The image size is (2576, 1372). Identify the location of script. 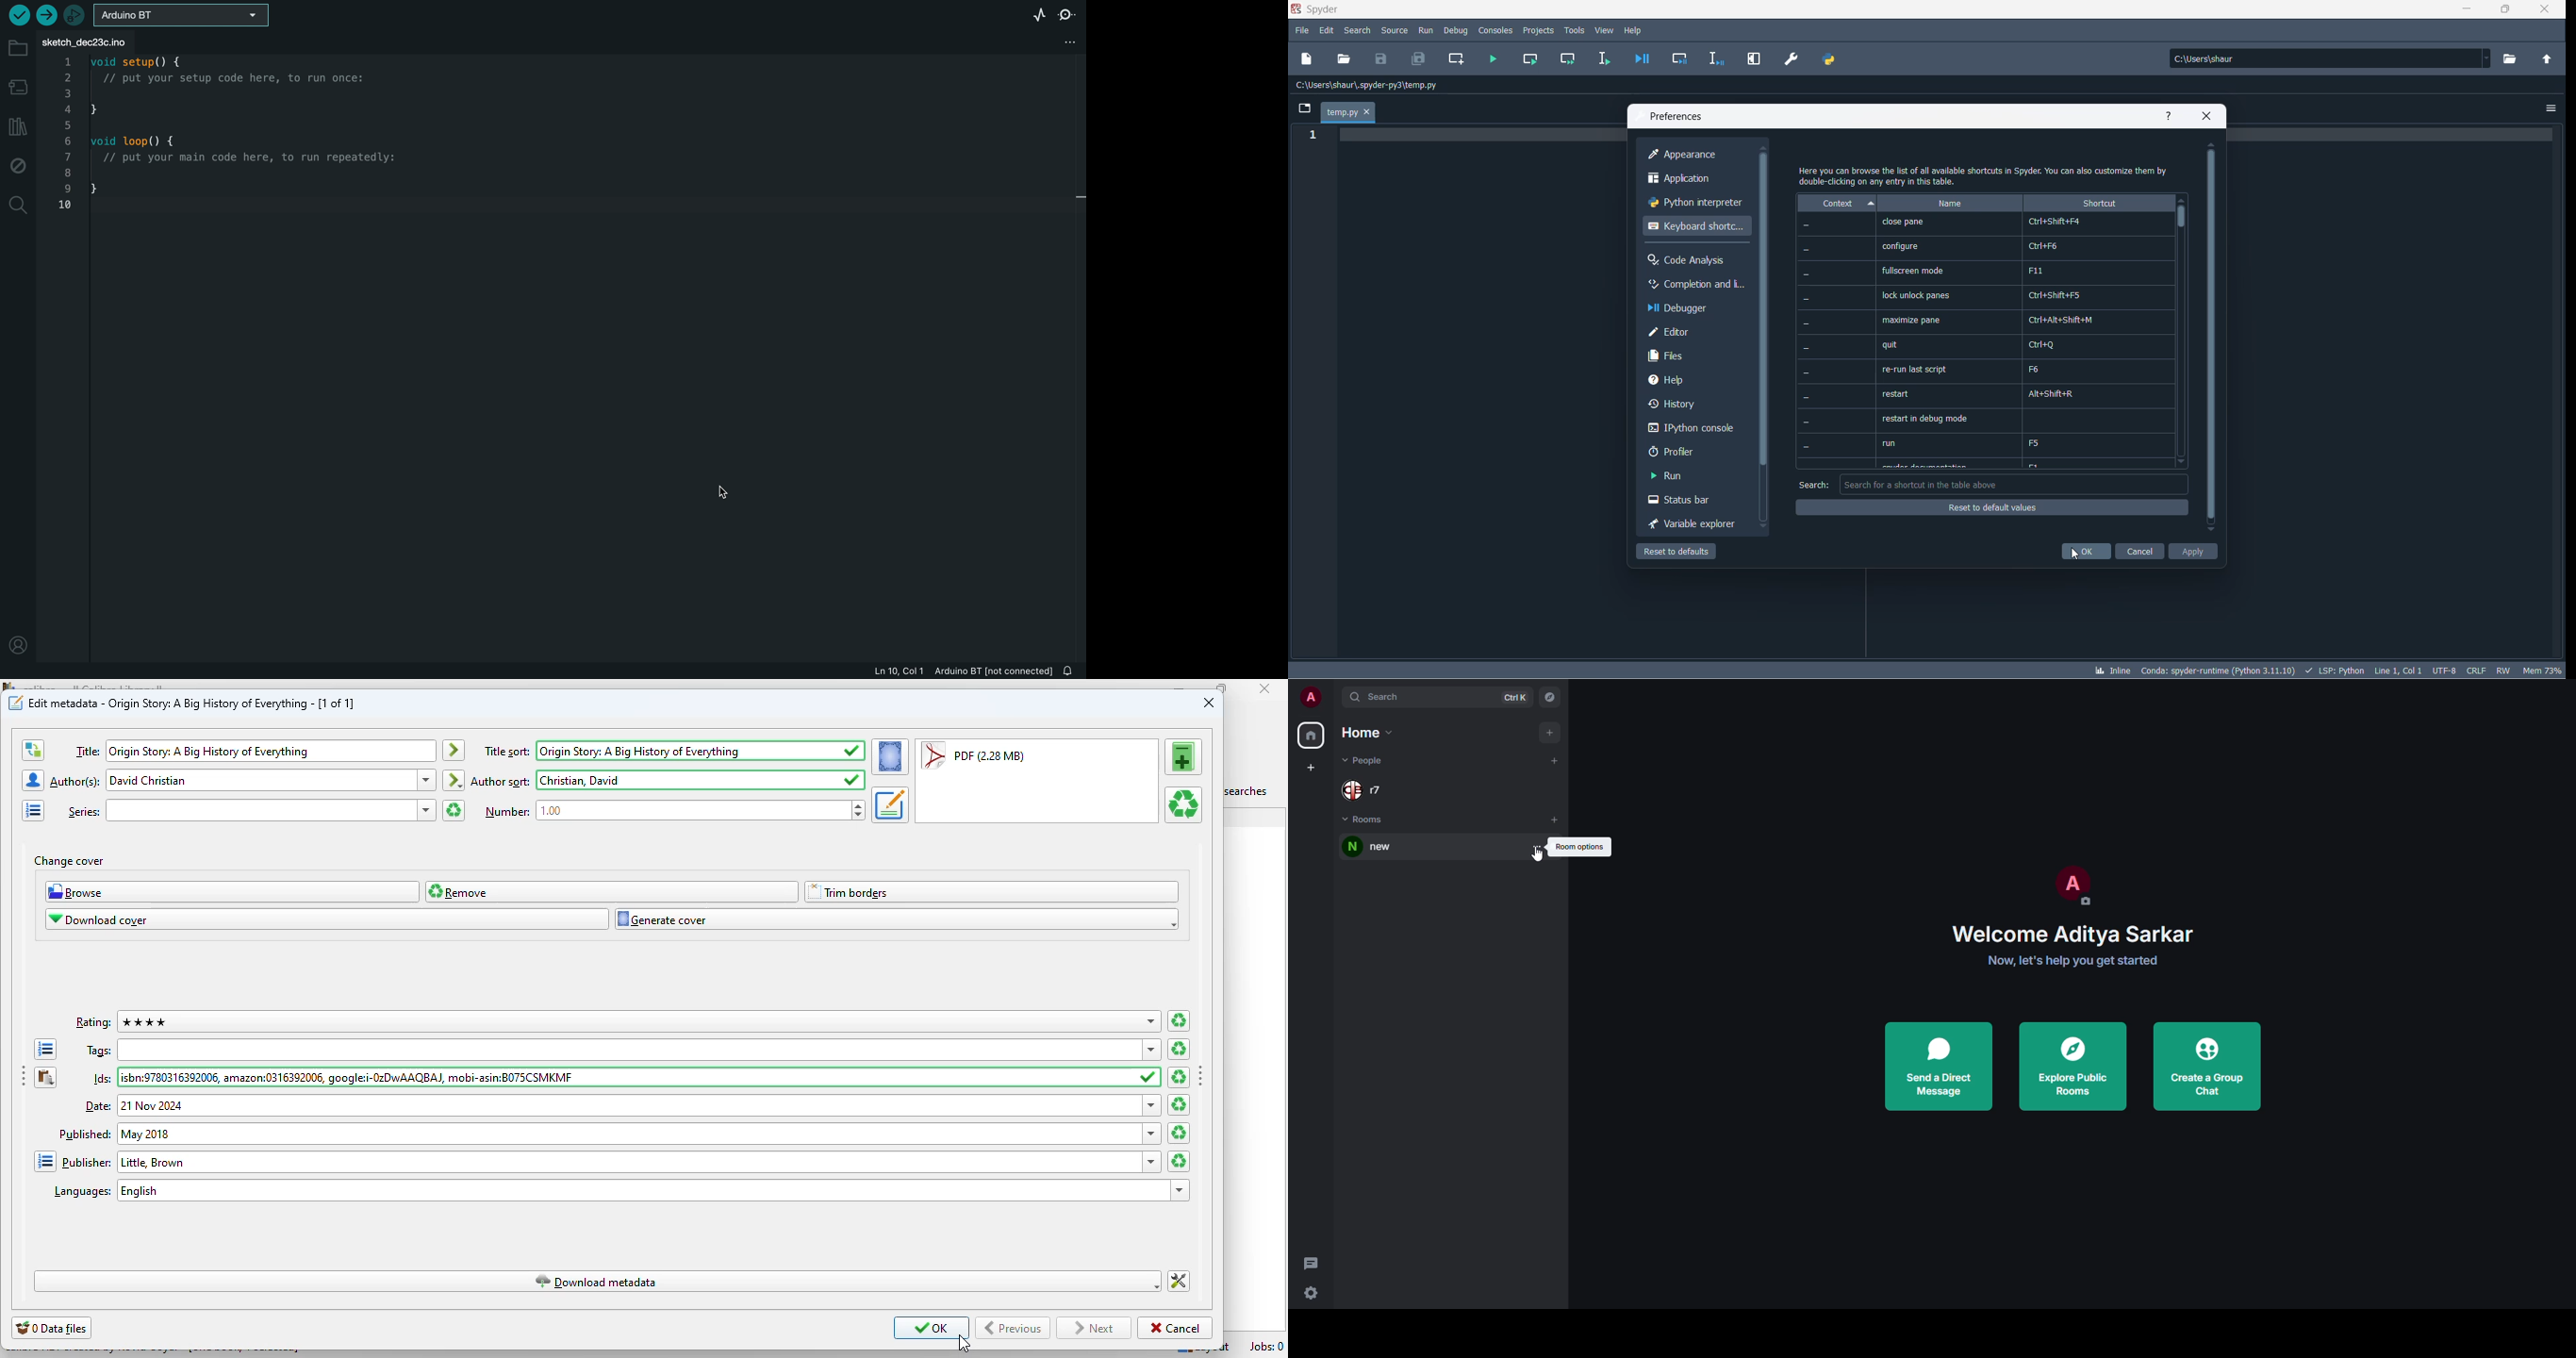
(2335, 670).